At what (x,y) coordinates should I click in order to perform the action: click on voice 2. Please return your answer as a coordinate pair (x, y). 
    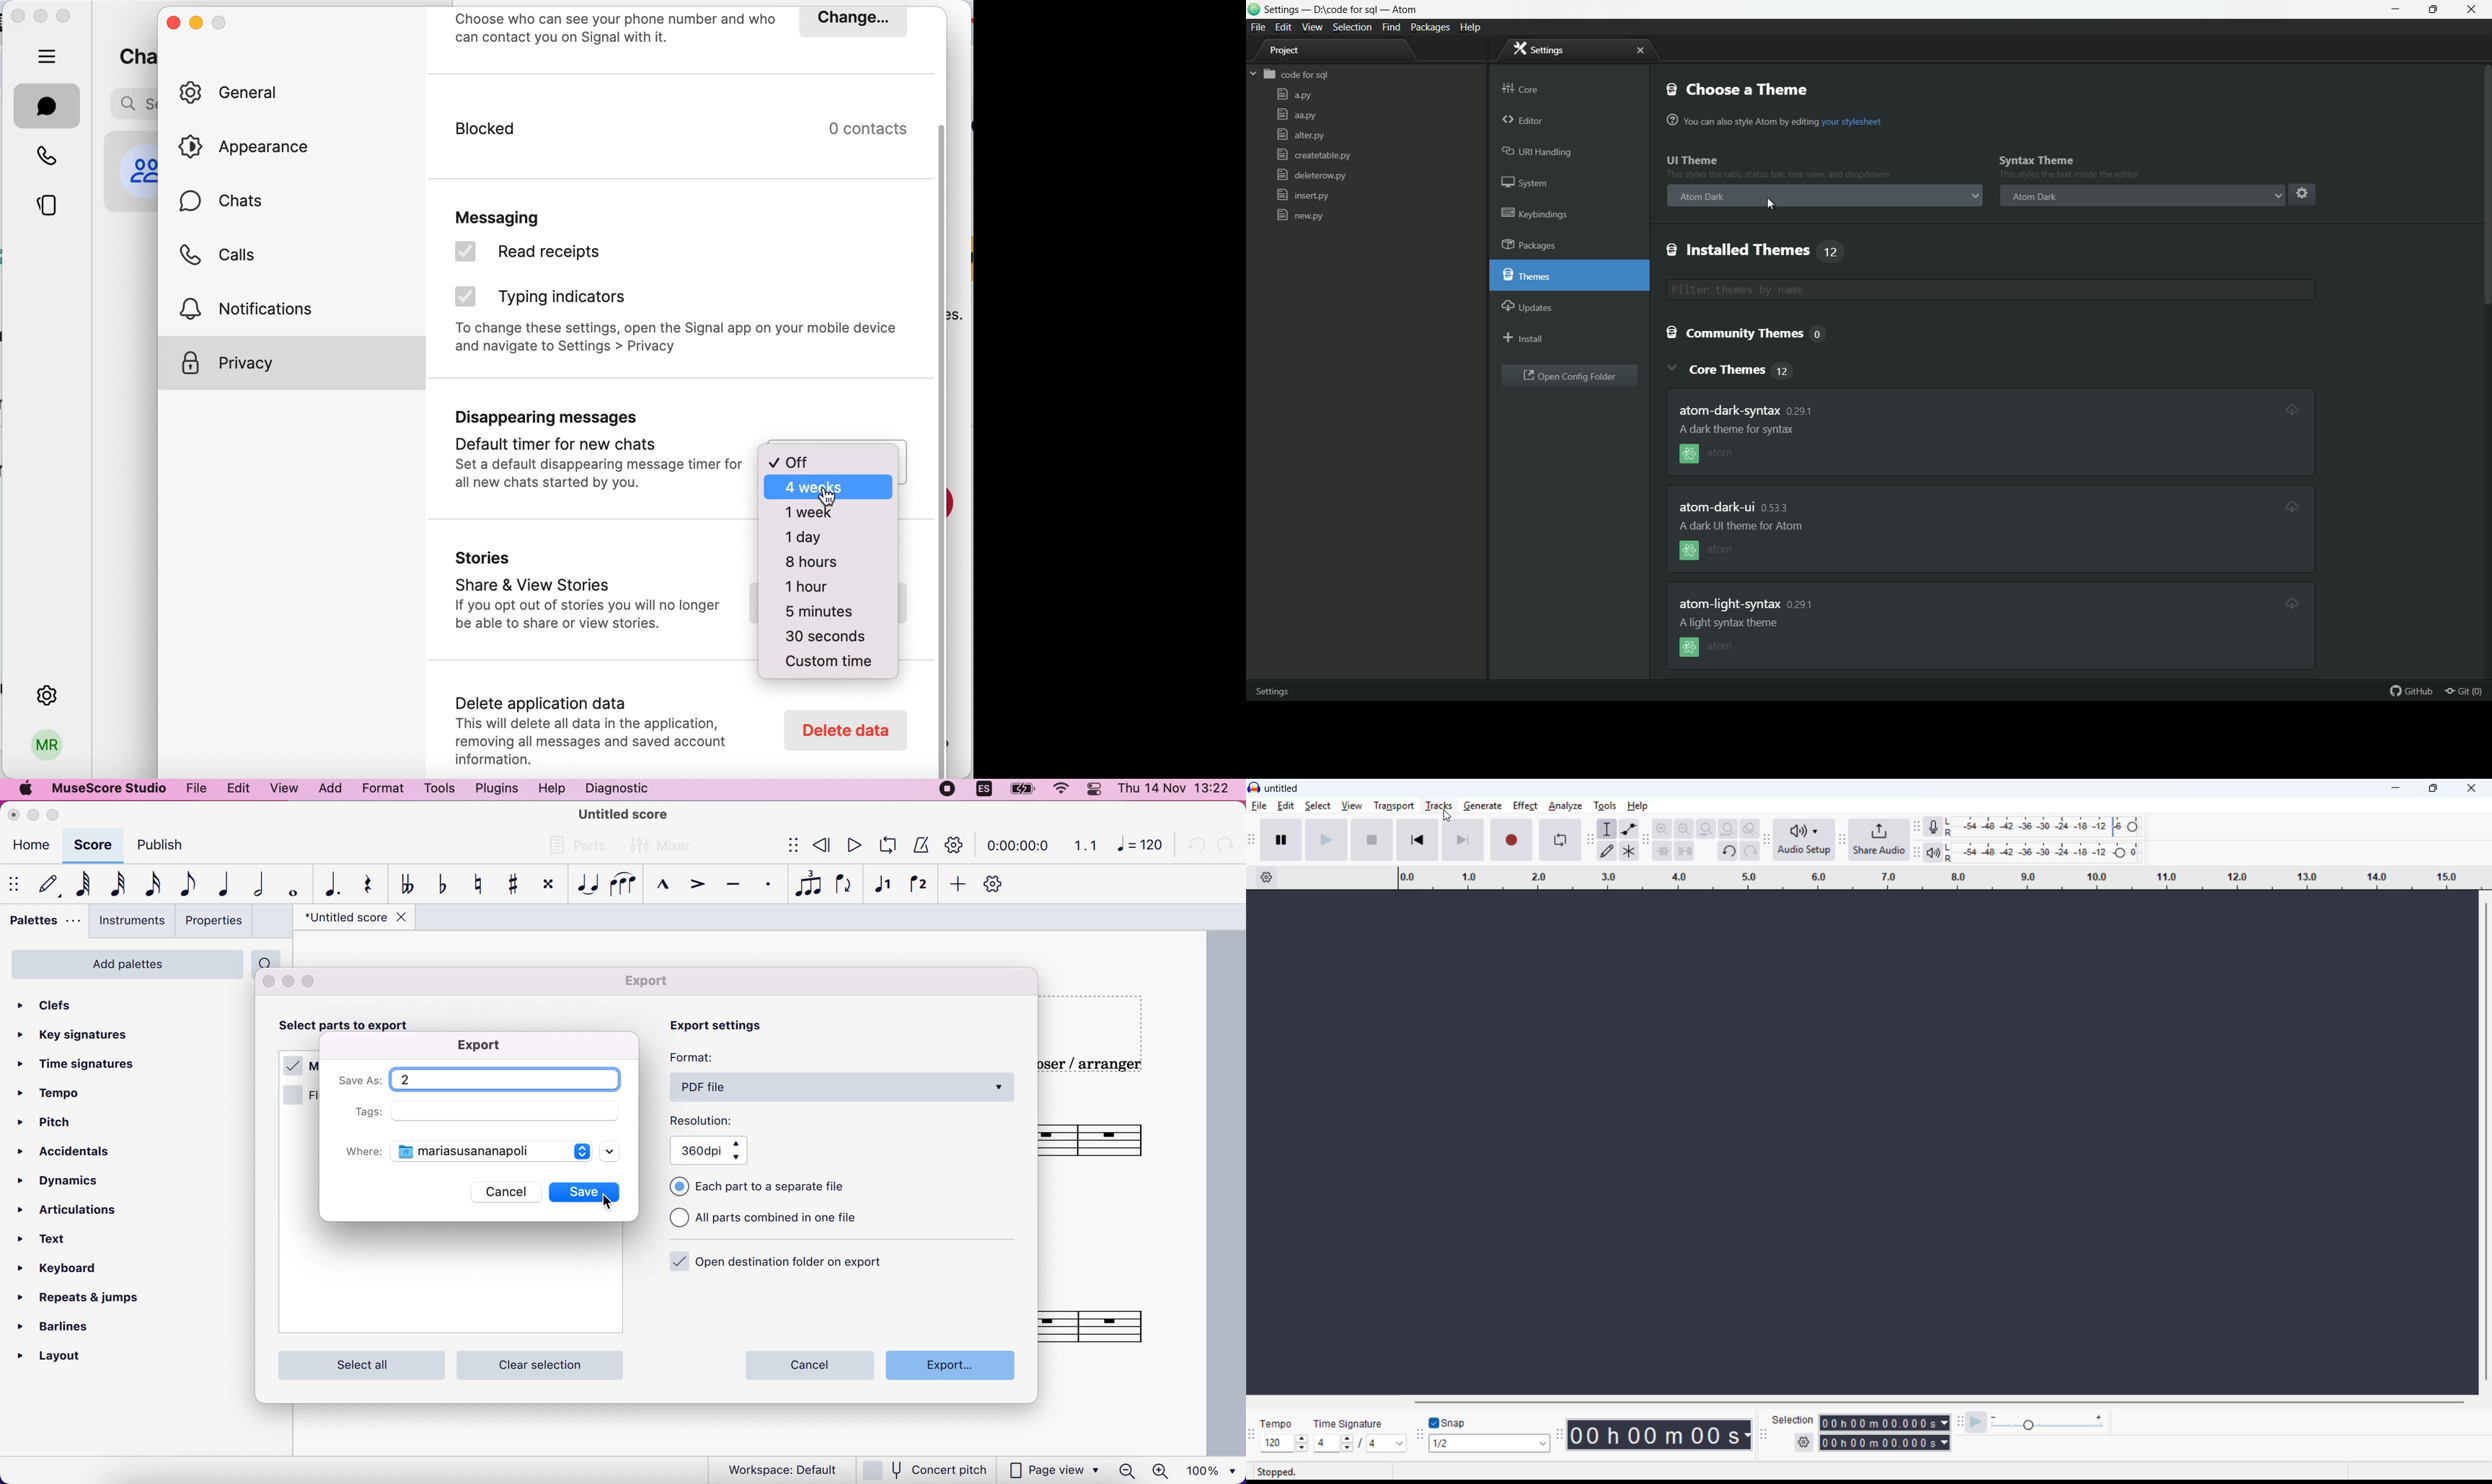
    Looking at the image, I should click on (916, 885).